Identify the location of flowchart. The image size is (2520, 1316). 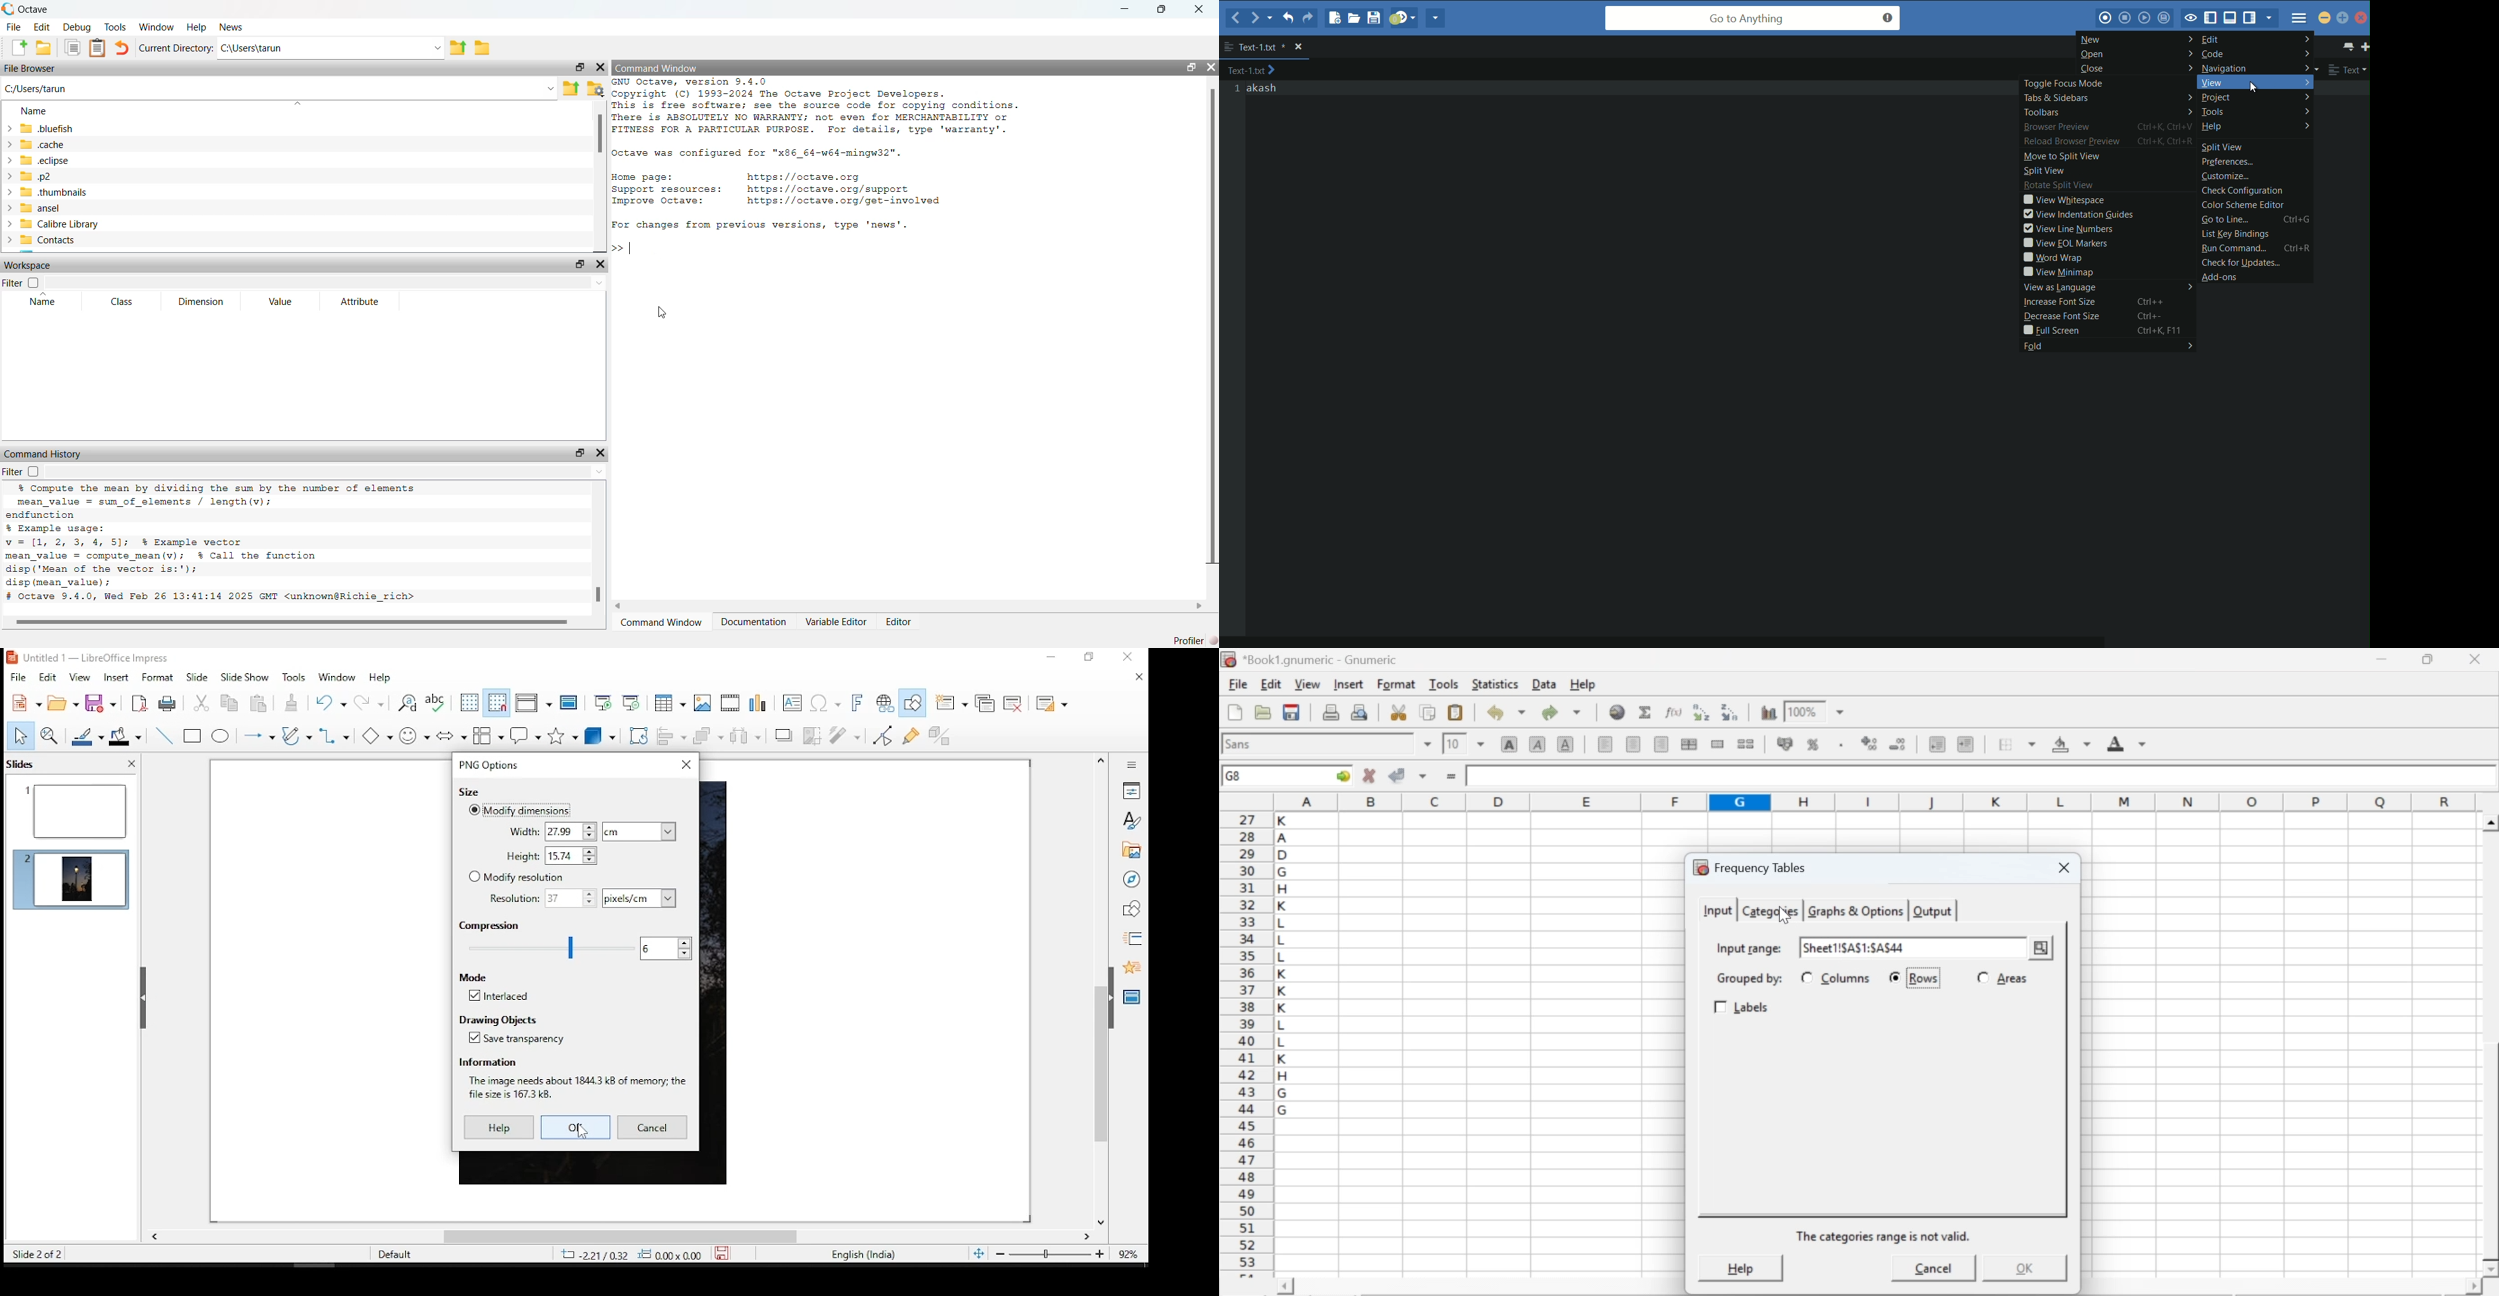
(489, 735).